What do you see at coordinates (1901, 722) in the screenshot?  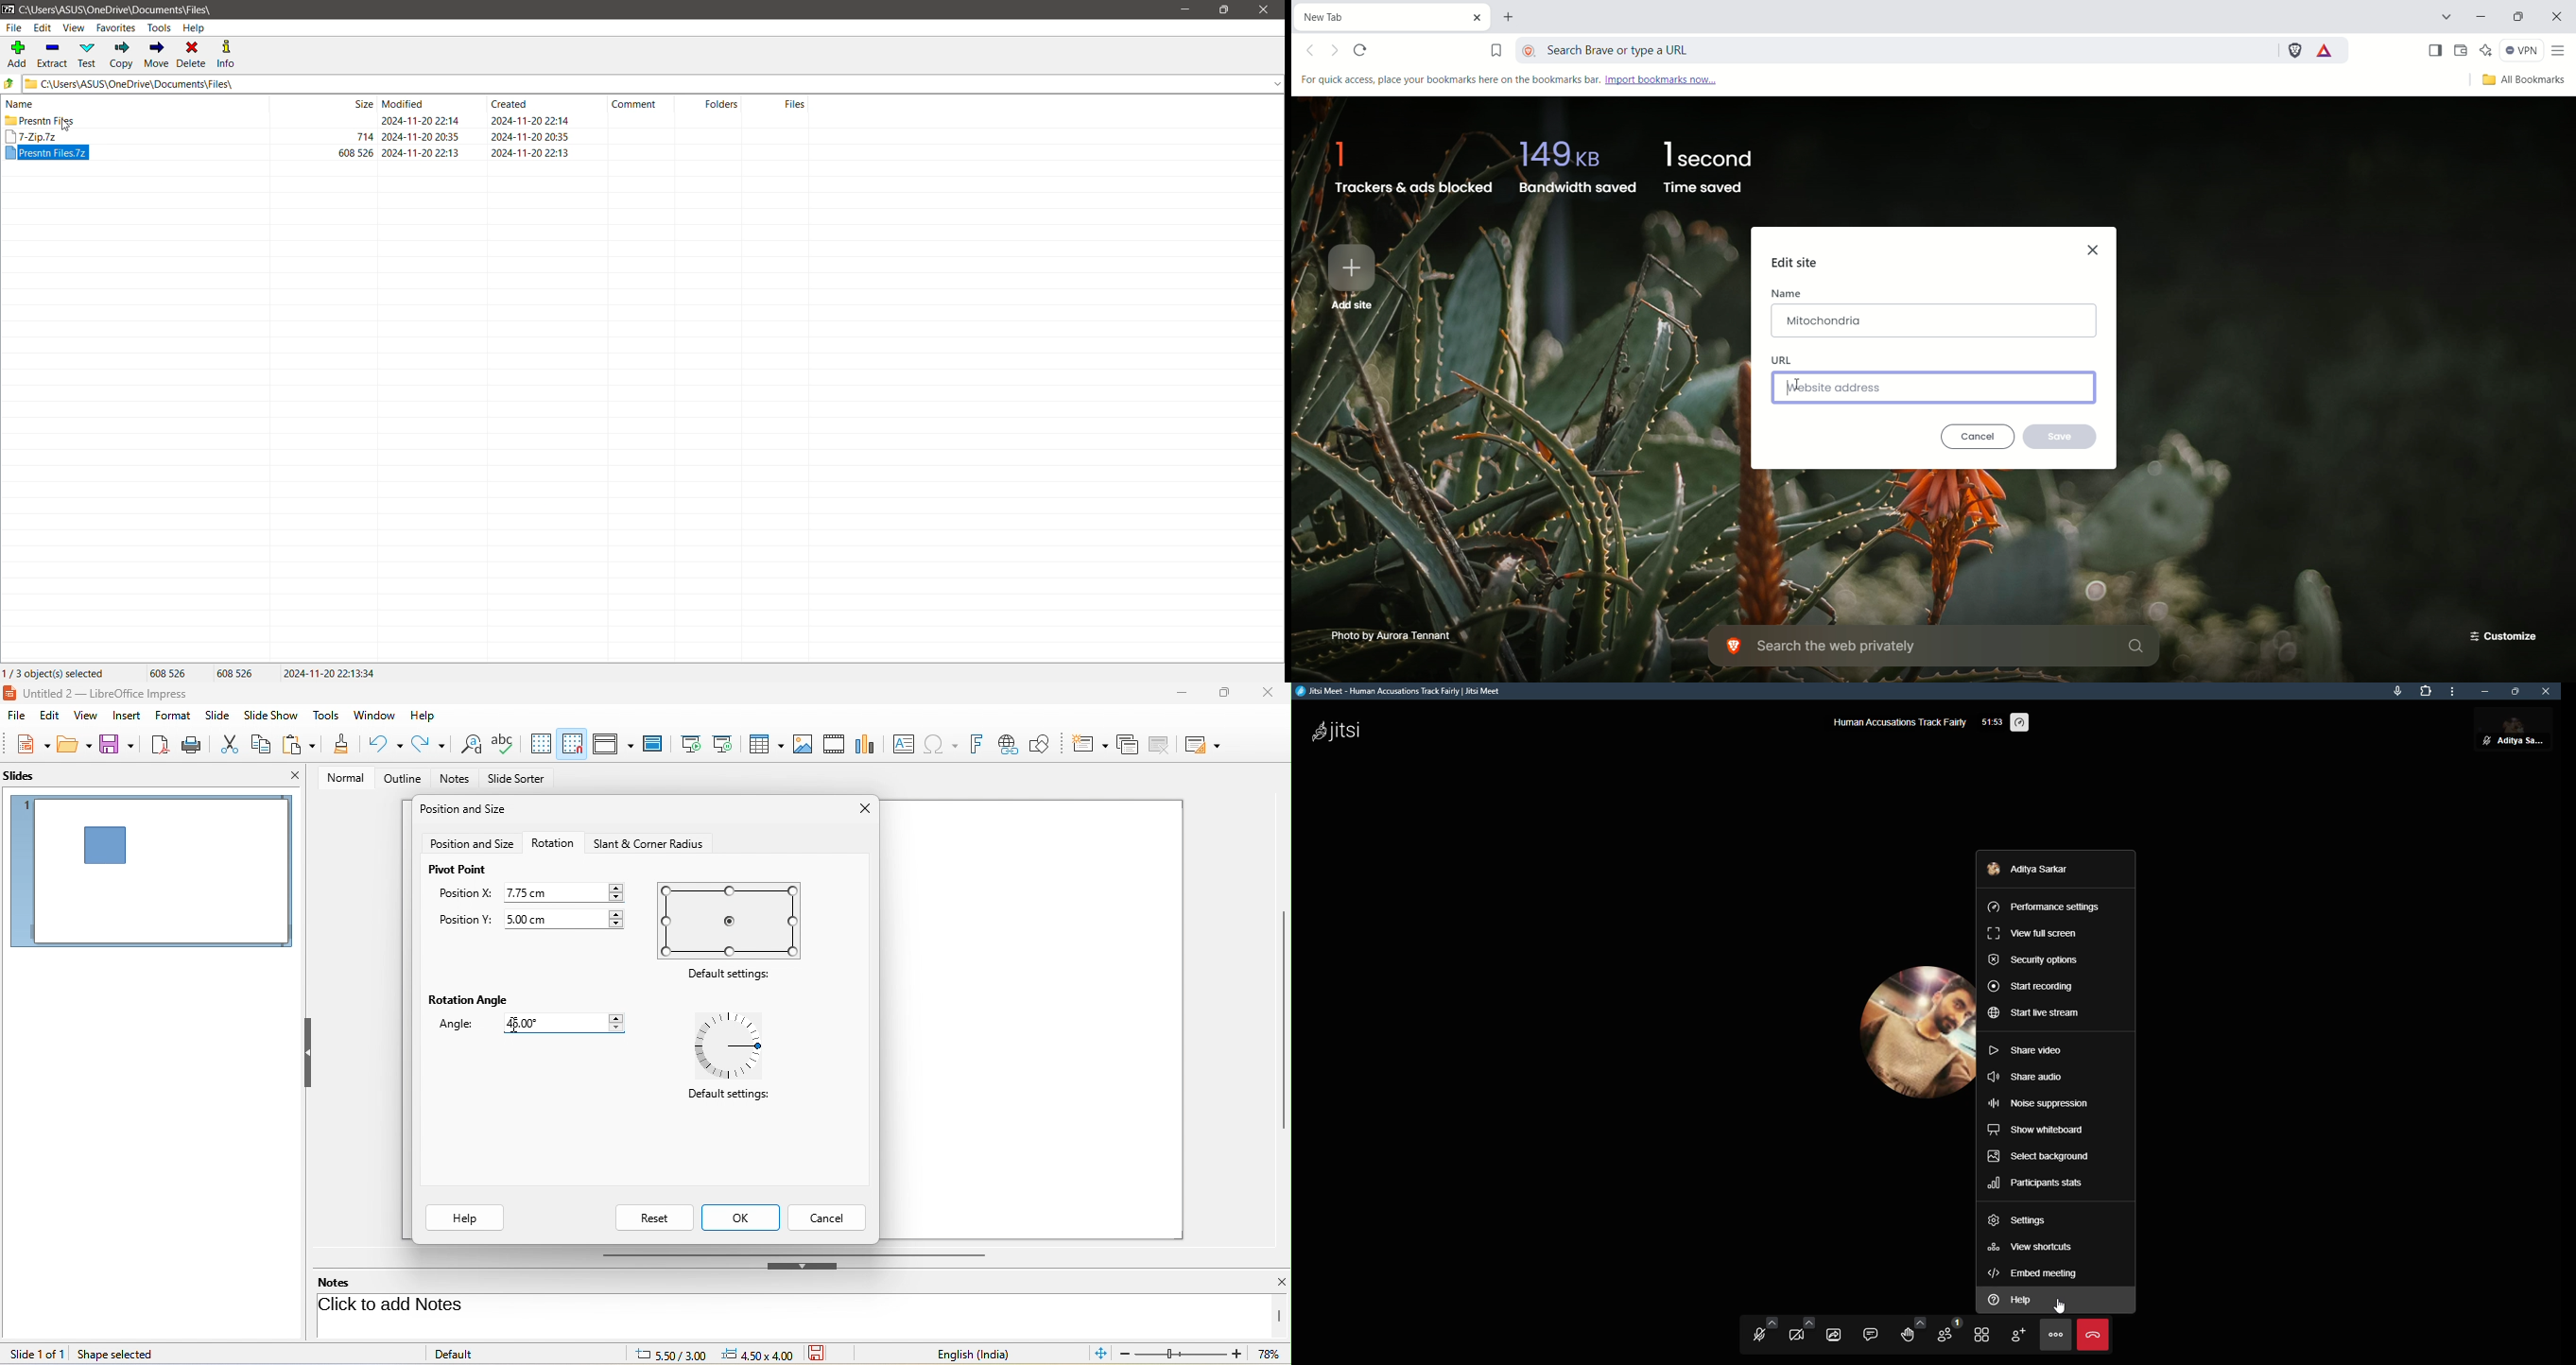 I see `human accusations track fairly` at bounding box center [1901, 722].